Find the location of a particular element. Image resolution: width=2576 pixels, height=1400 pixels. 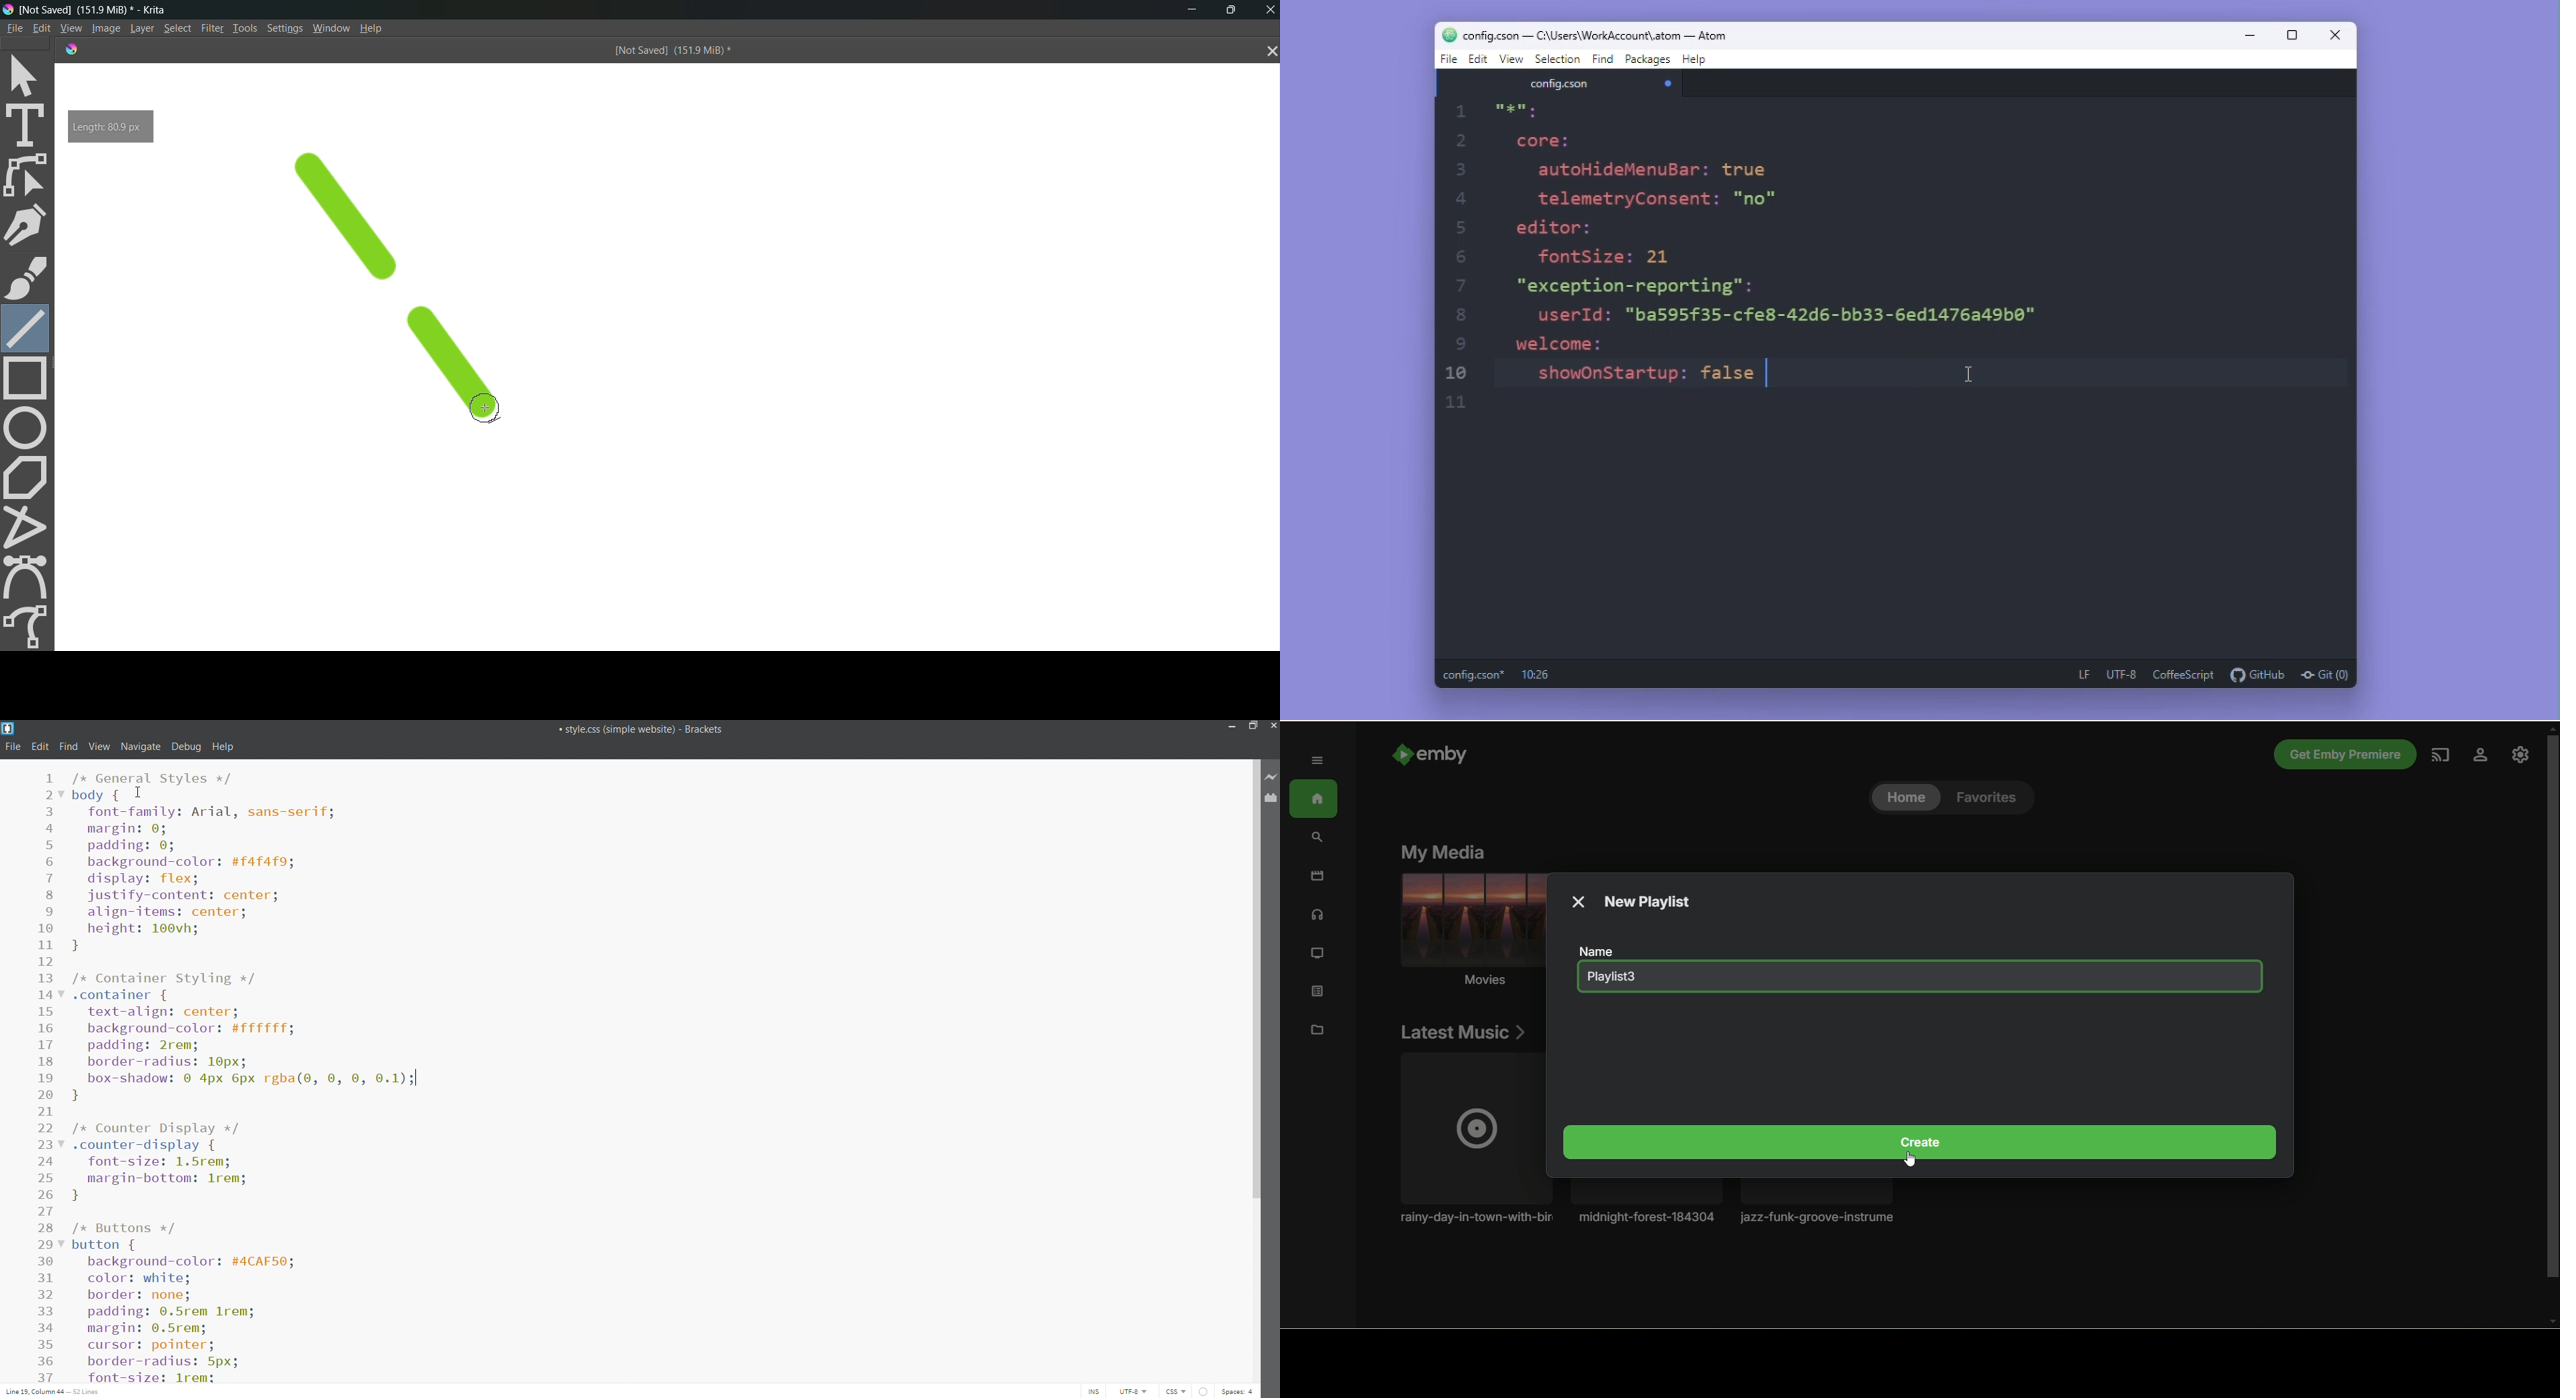

close is located at coordinates (1272, 726).